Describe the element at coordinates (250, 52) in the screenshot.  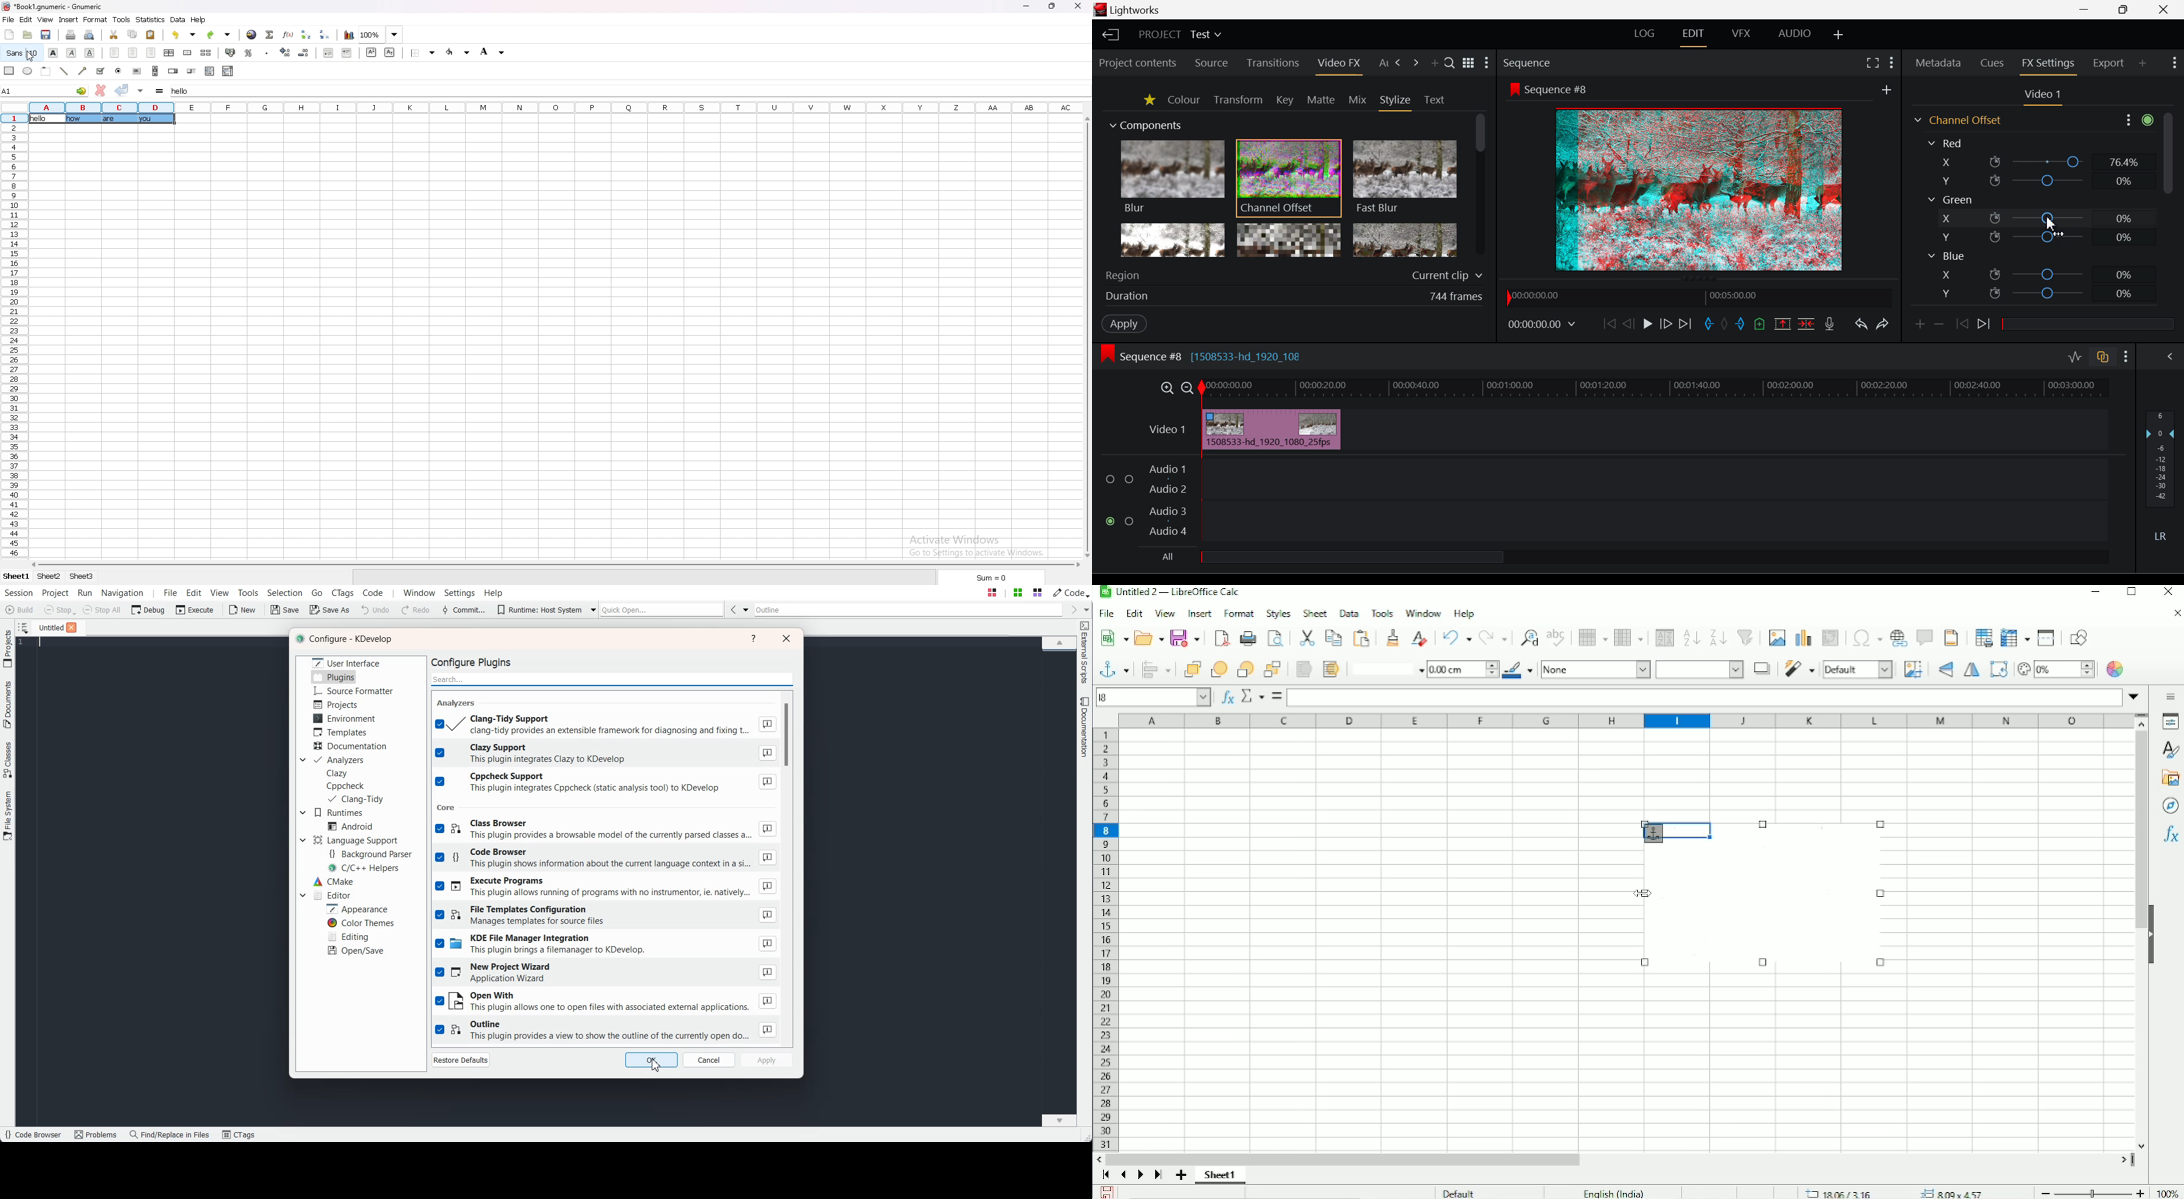
I see `percentage` at that location.